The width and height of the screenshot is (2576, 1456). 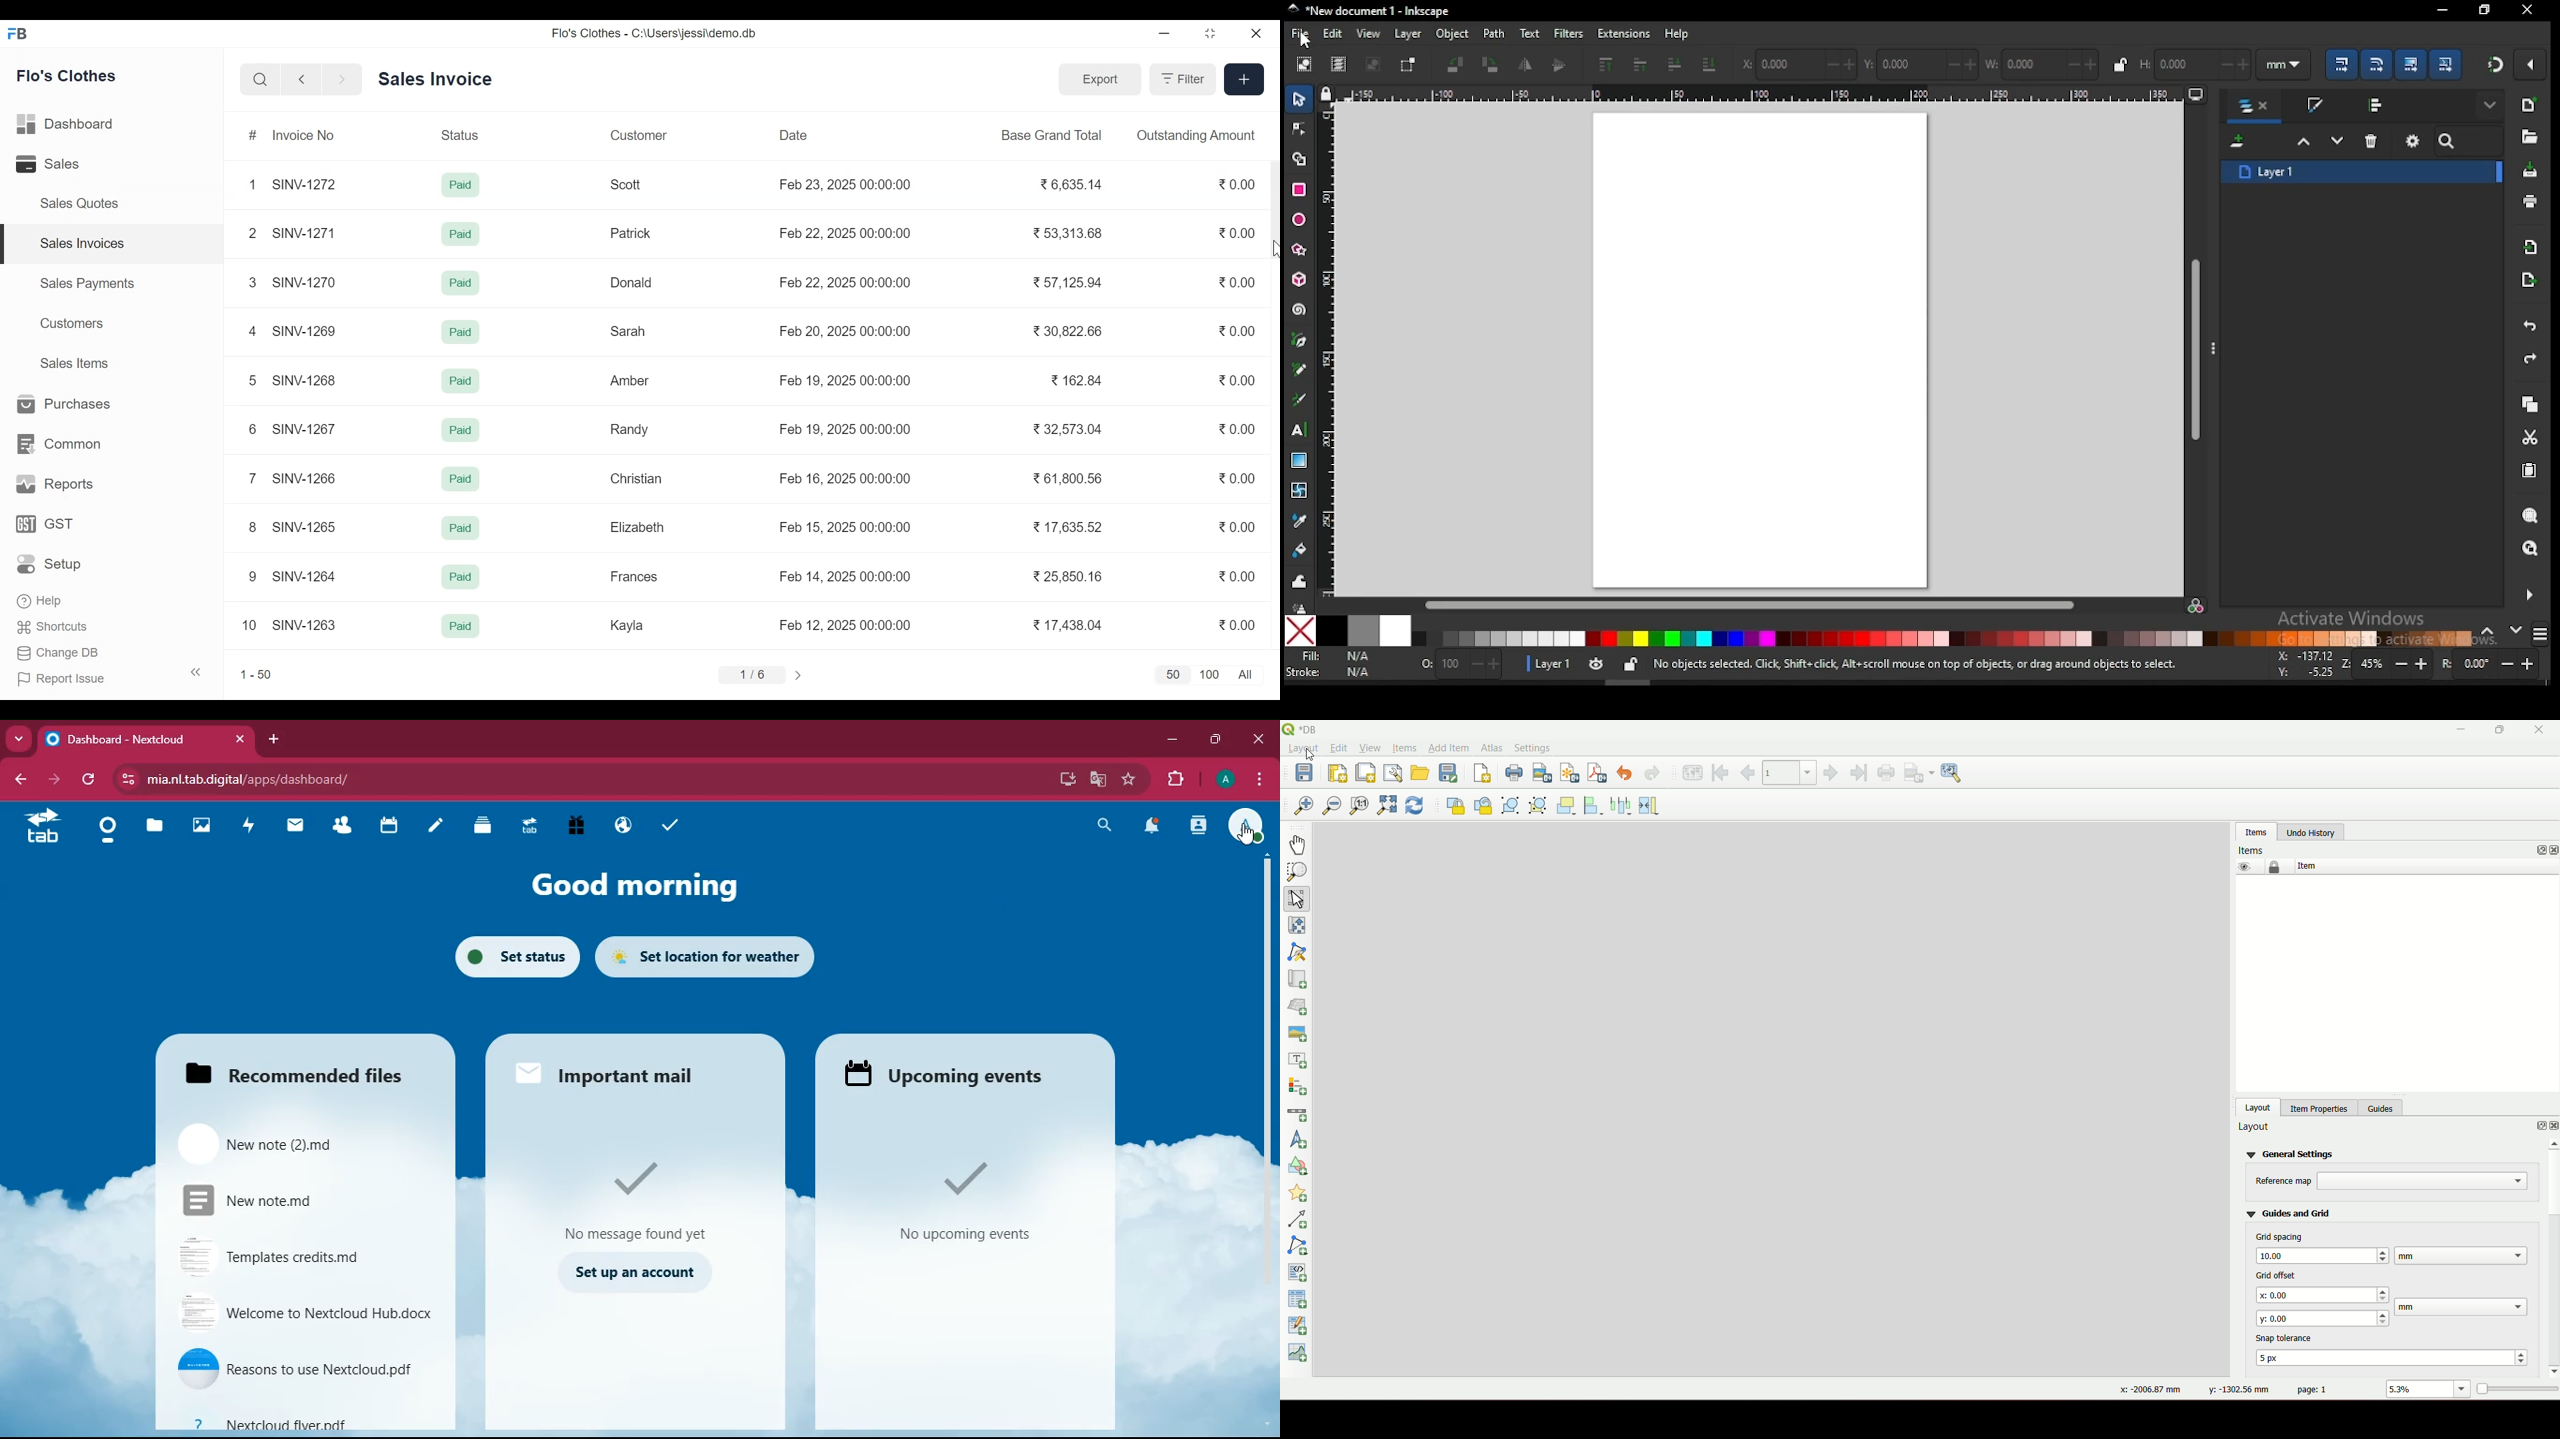 I want to click on Paid, so click(x=461, y=479).